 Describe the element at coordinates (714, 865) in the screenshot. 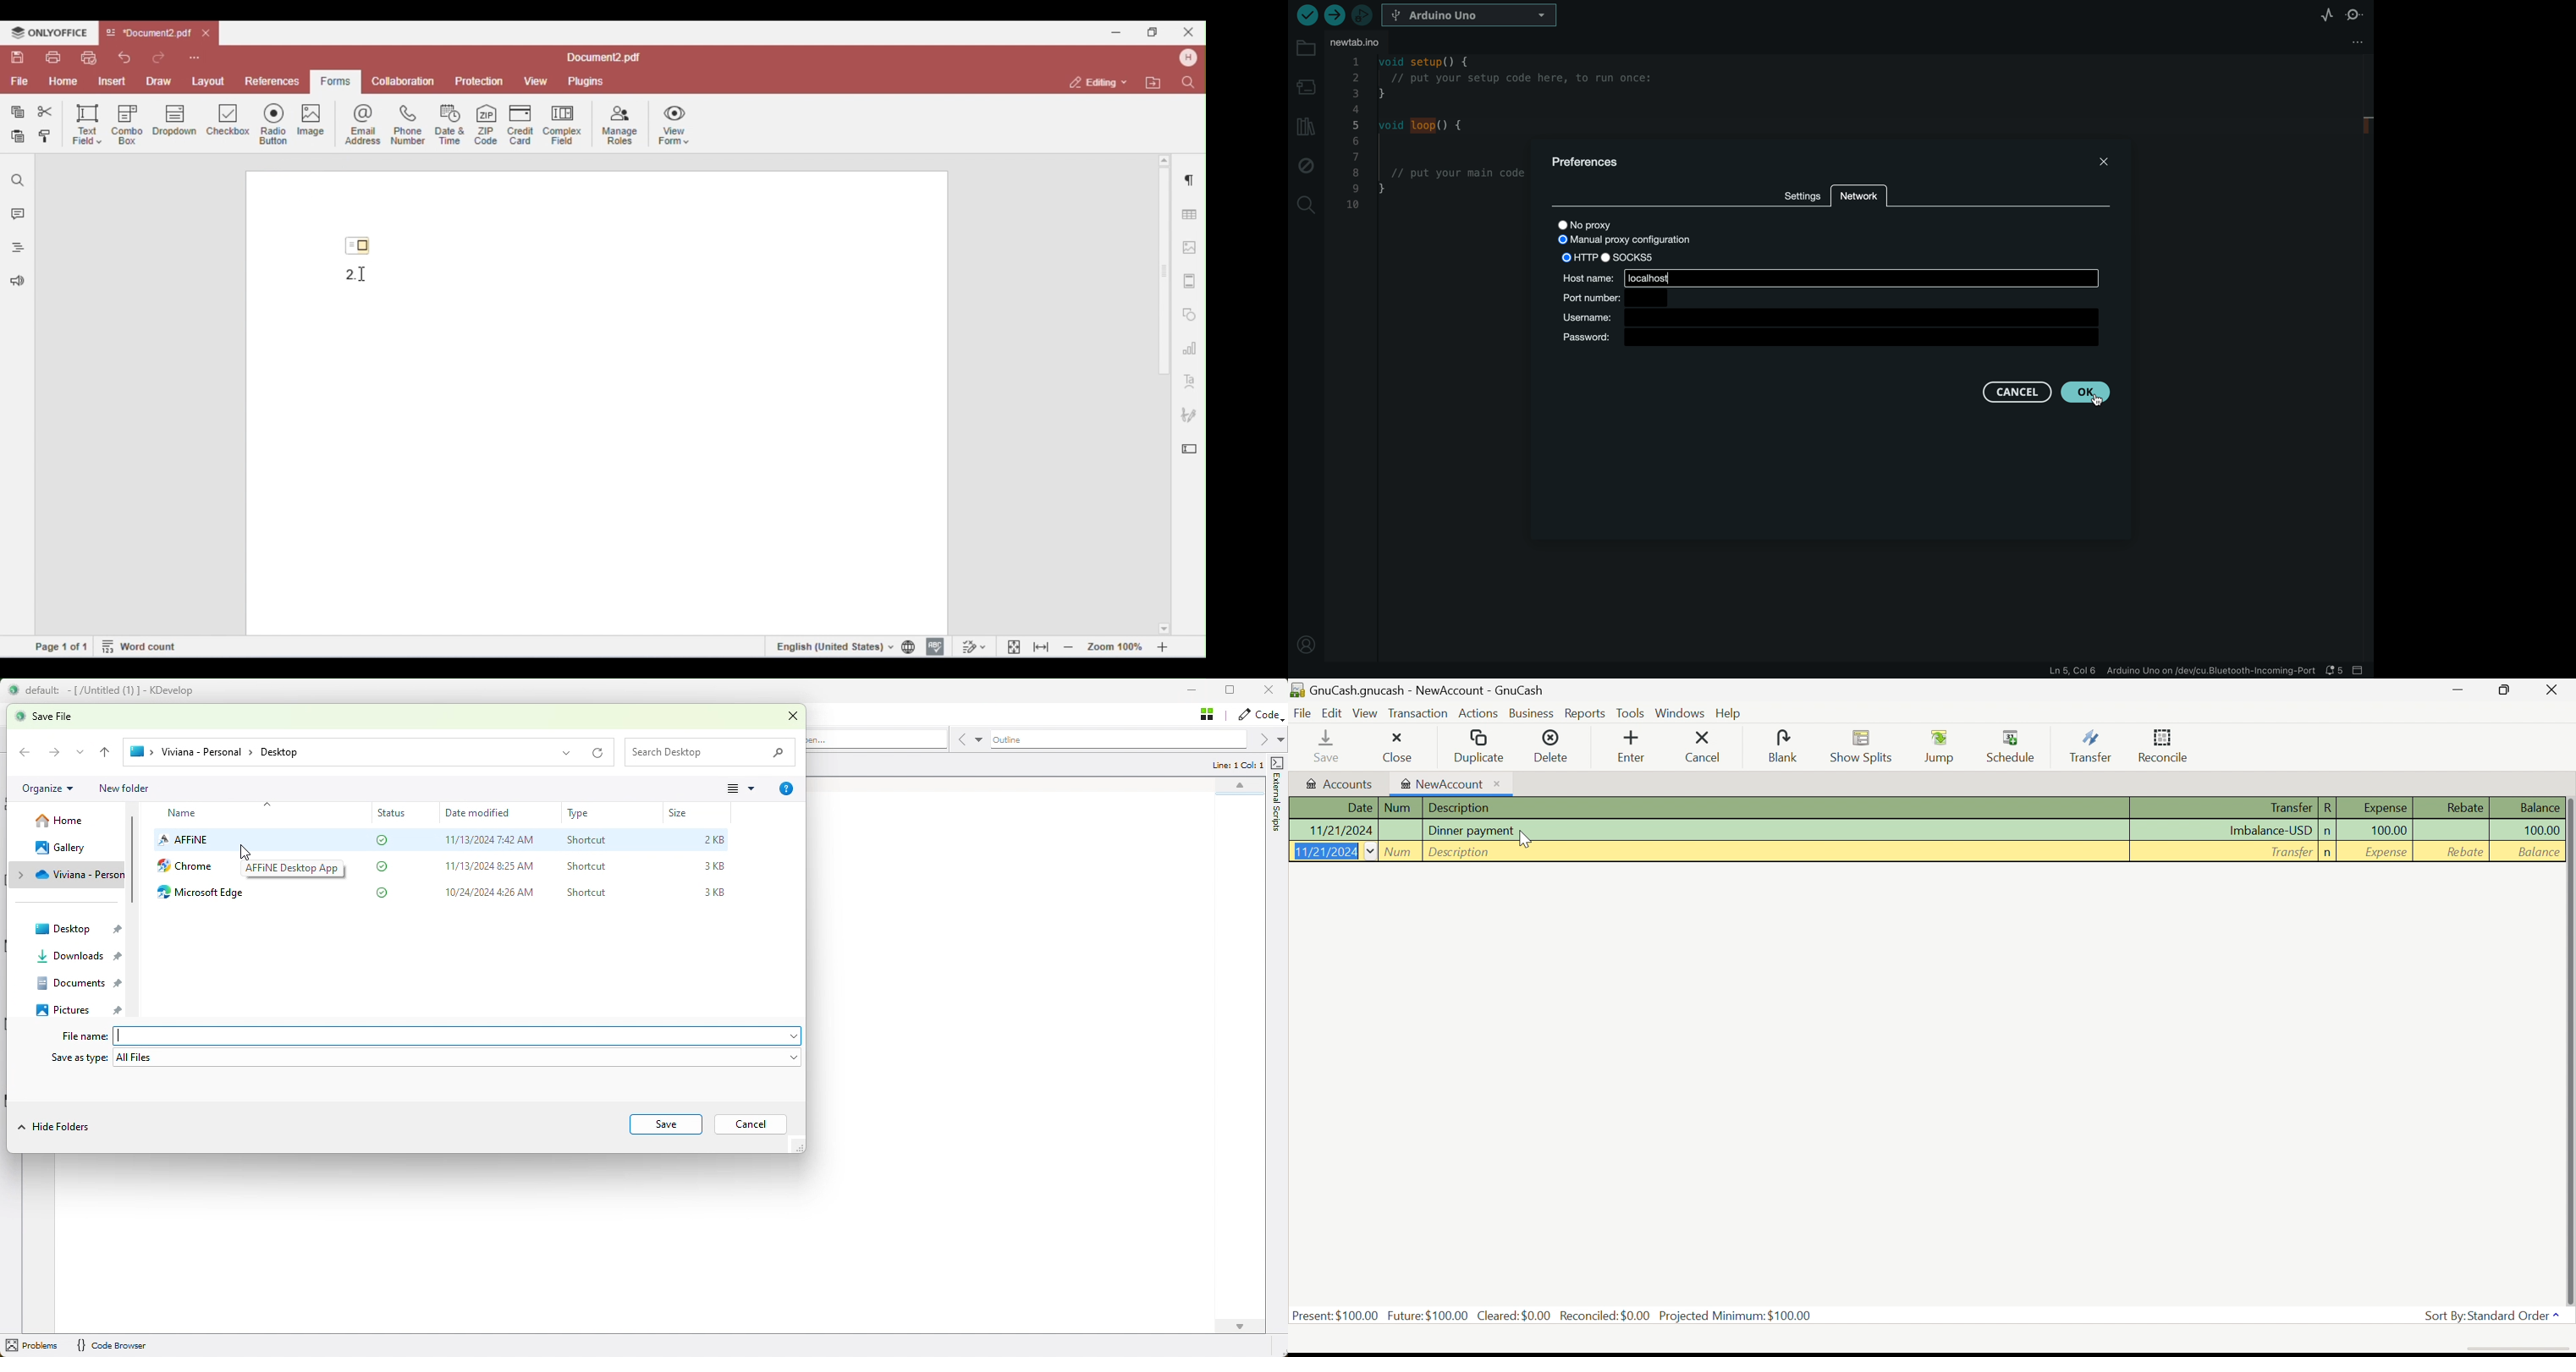

I see `3KB` at that location.